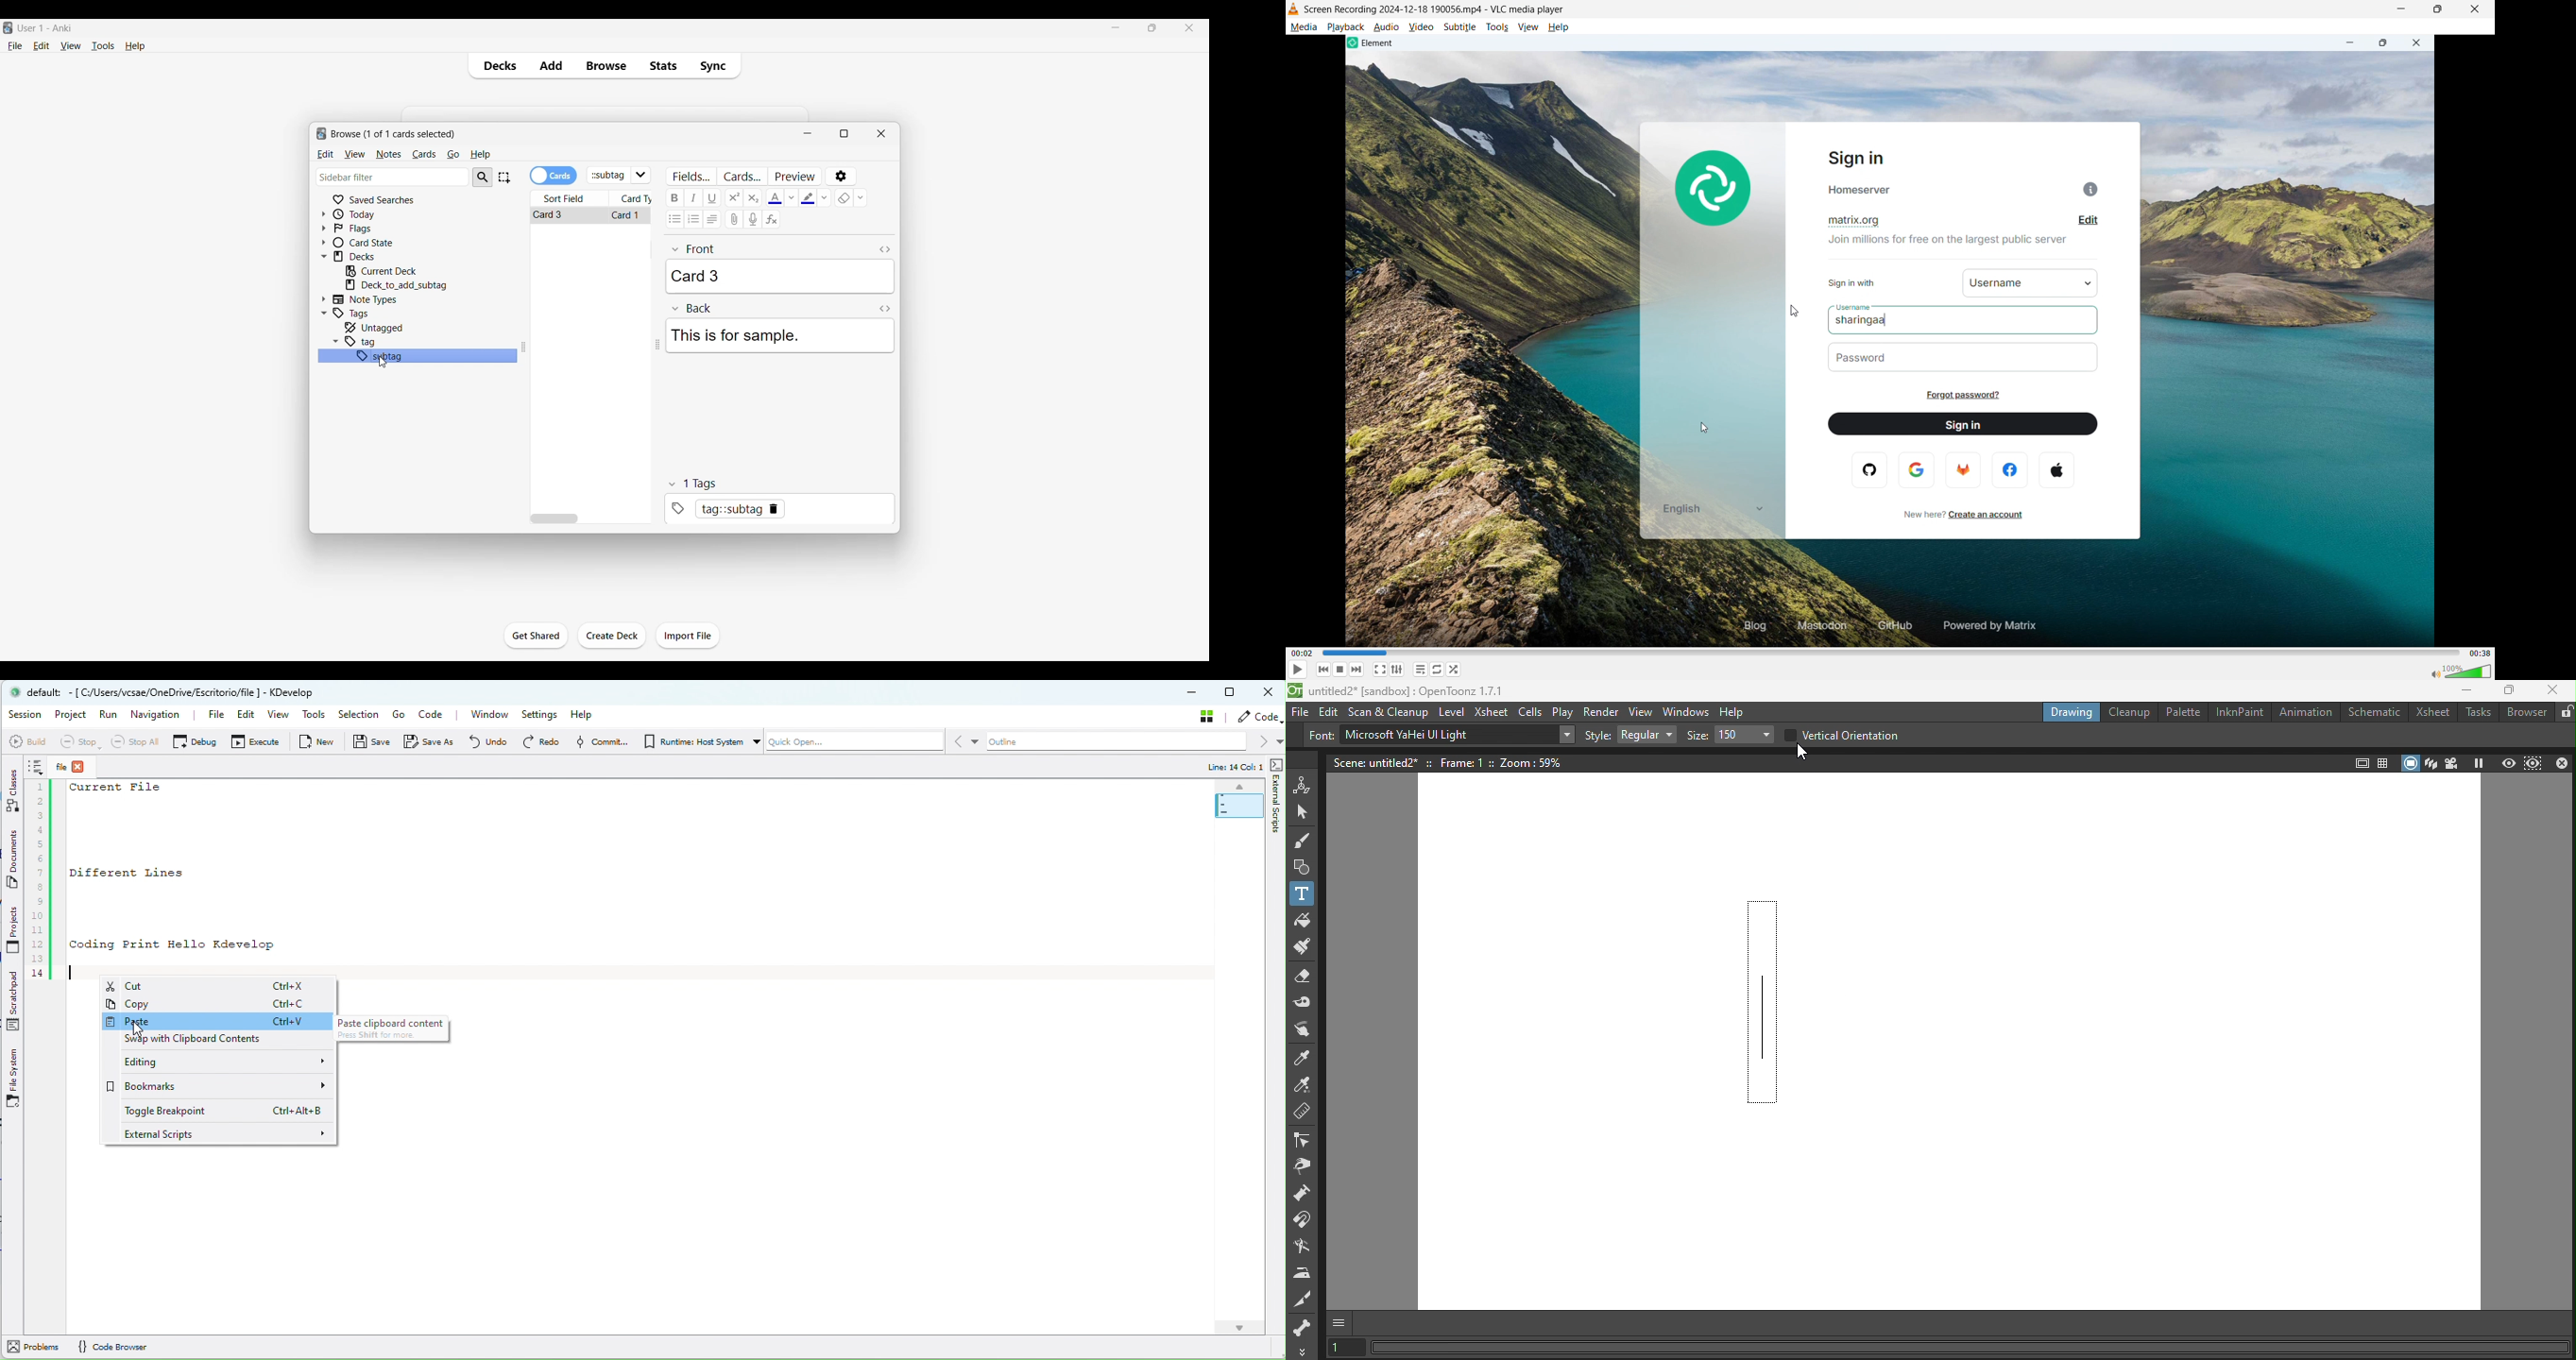  What do you see at coordinates (1497, 27) in the screenshot?
I see `Tools ` at bounding box center [1497, 27].